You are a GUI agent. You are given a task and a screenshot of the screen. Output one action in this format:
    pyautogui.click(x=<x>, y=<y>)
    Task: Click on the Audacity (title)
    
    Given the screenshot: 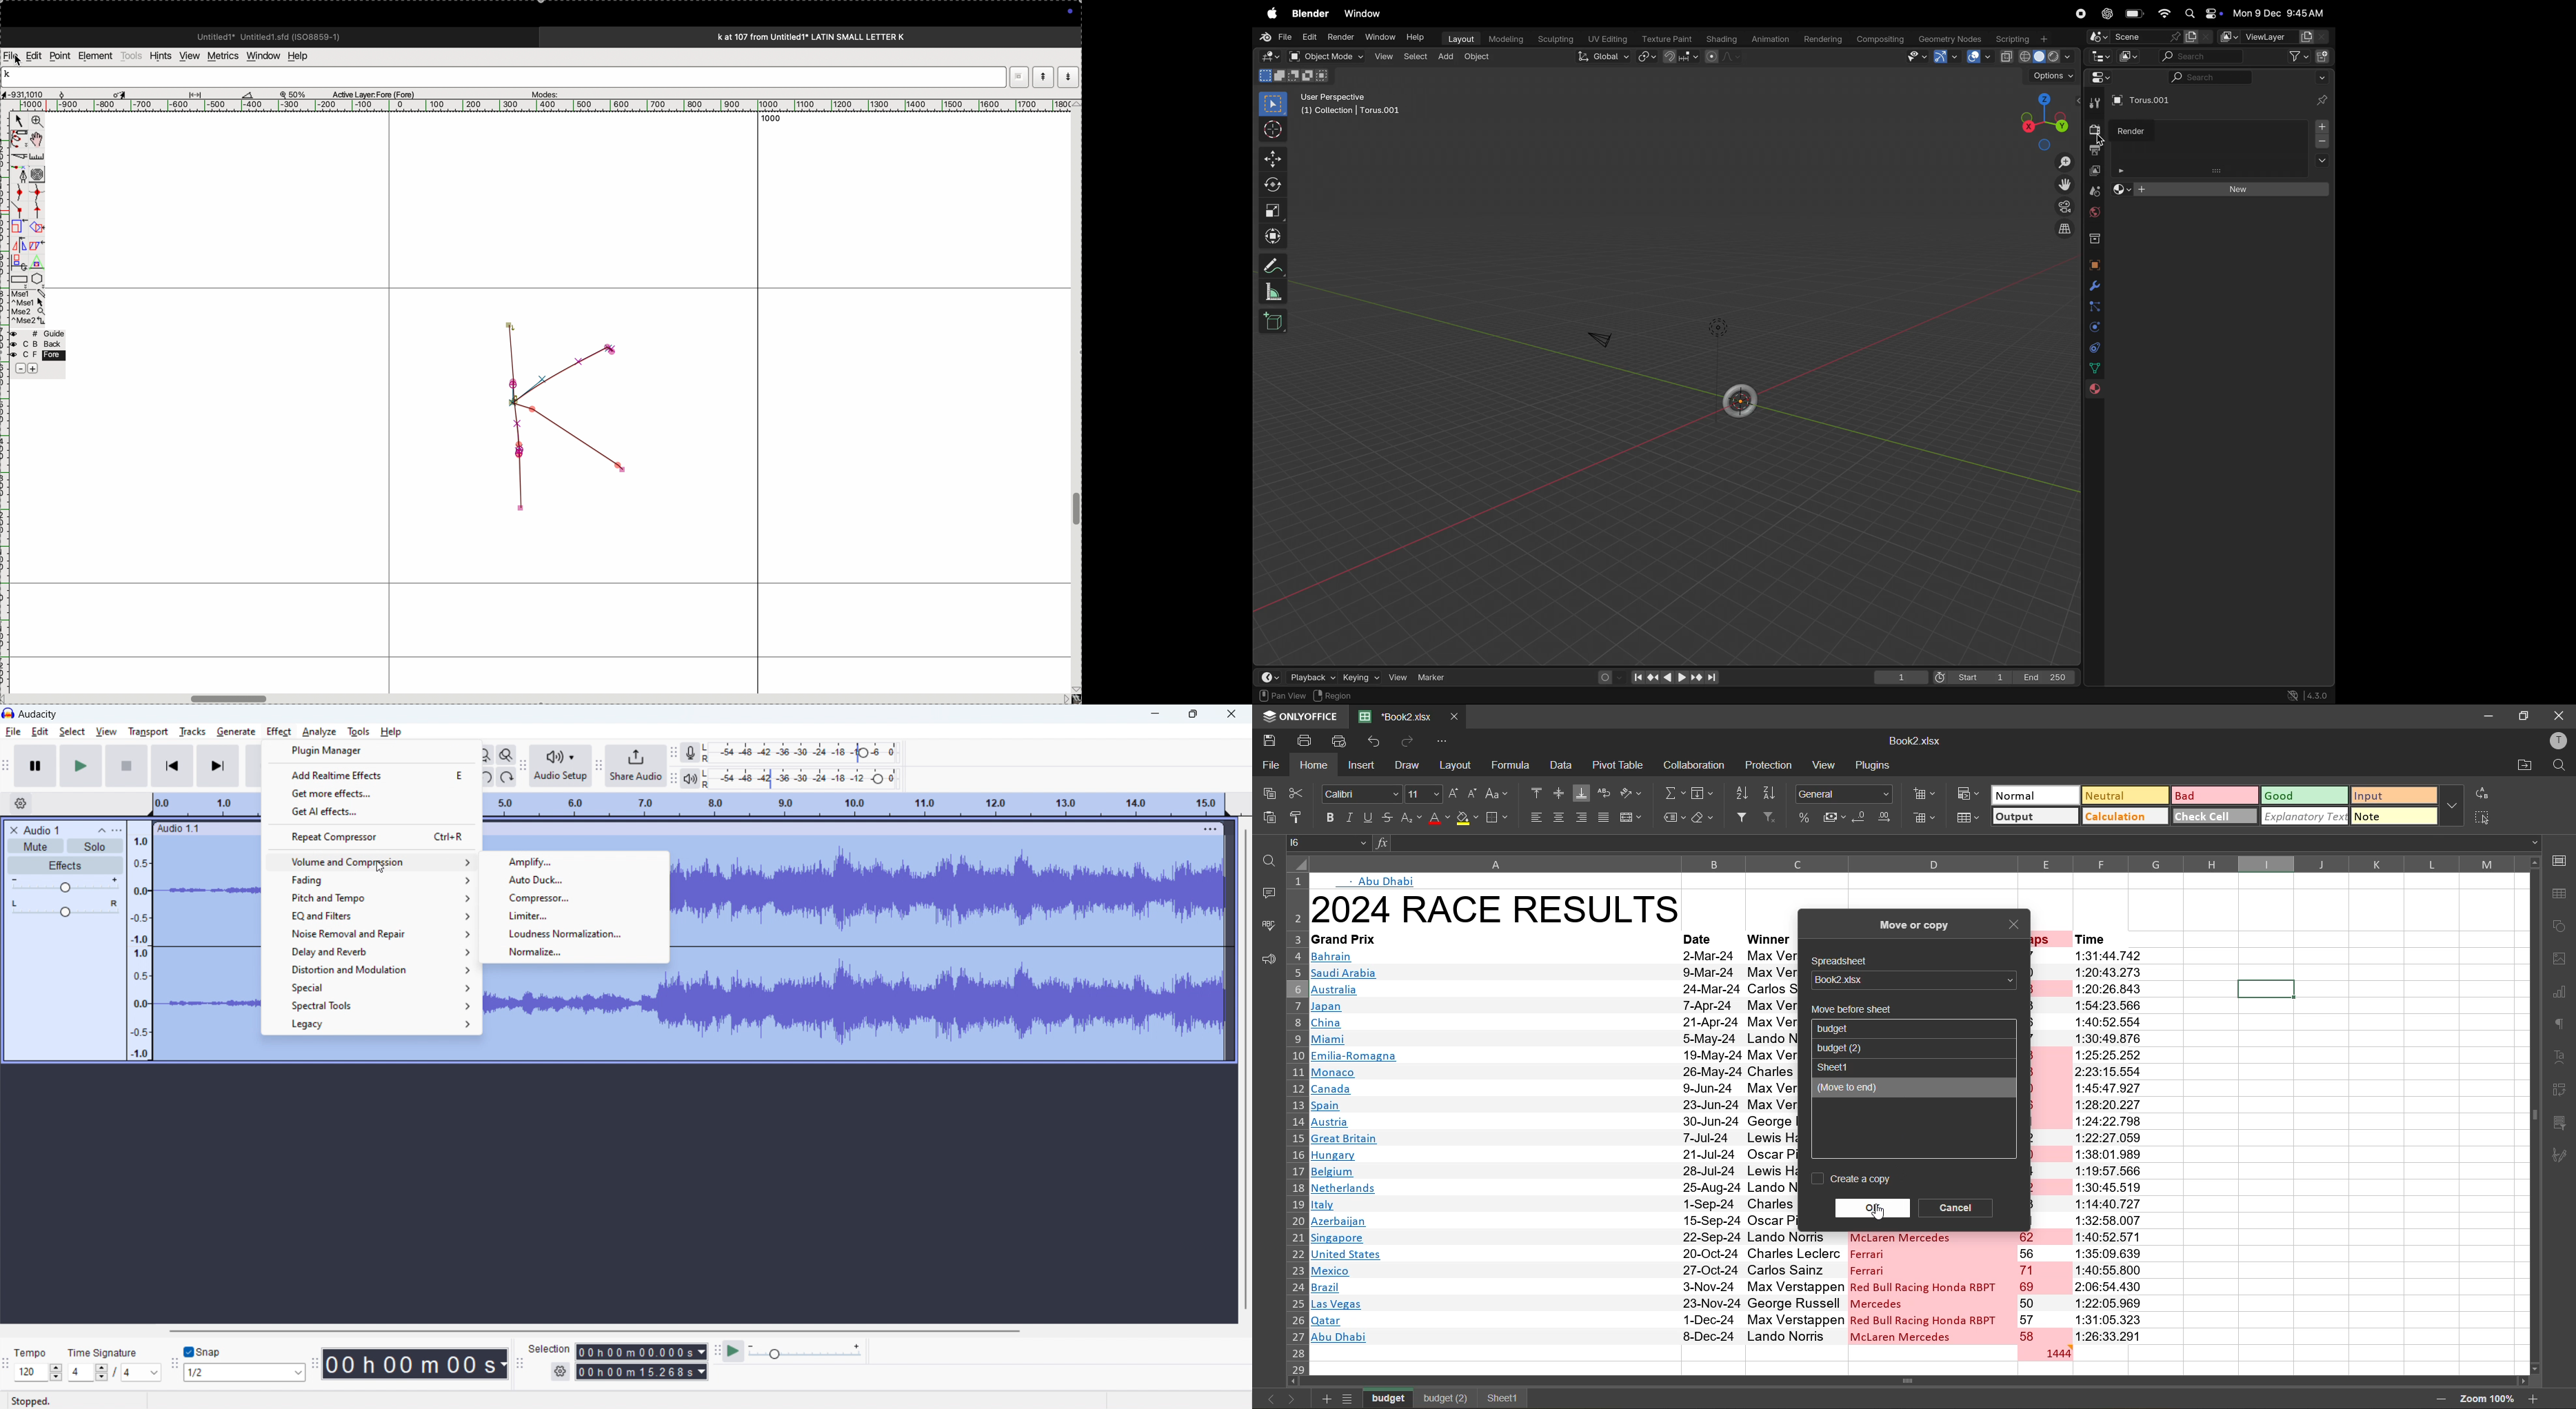 What is the action you would take?
    pyautogui.click(x=42, y=713)
    